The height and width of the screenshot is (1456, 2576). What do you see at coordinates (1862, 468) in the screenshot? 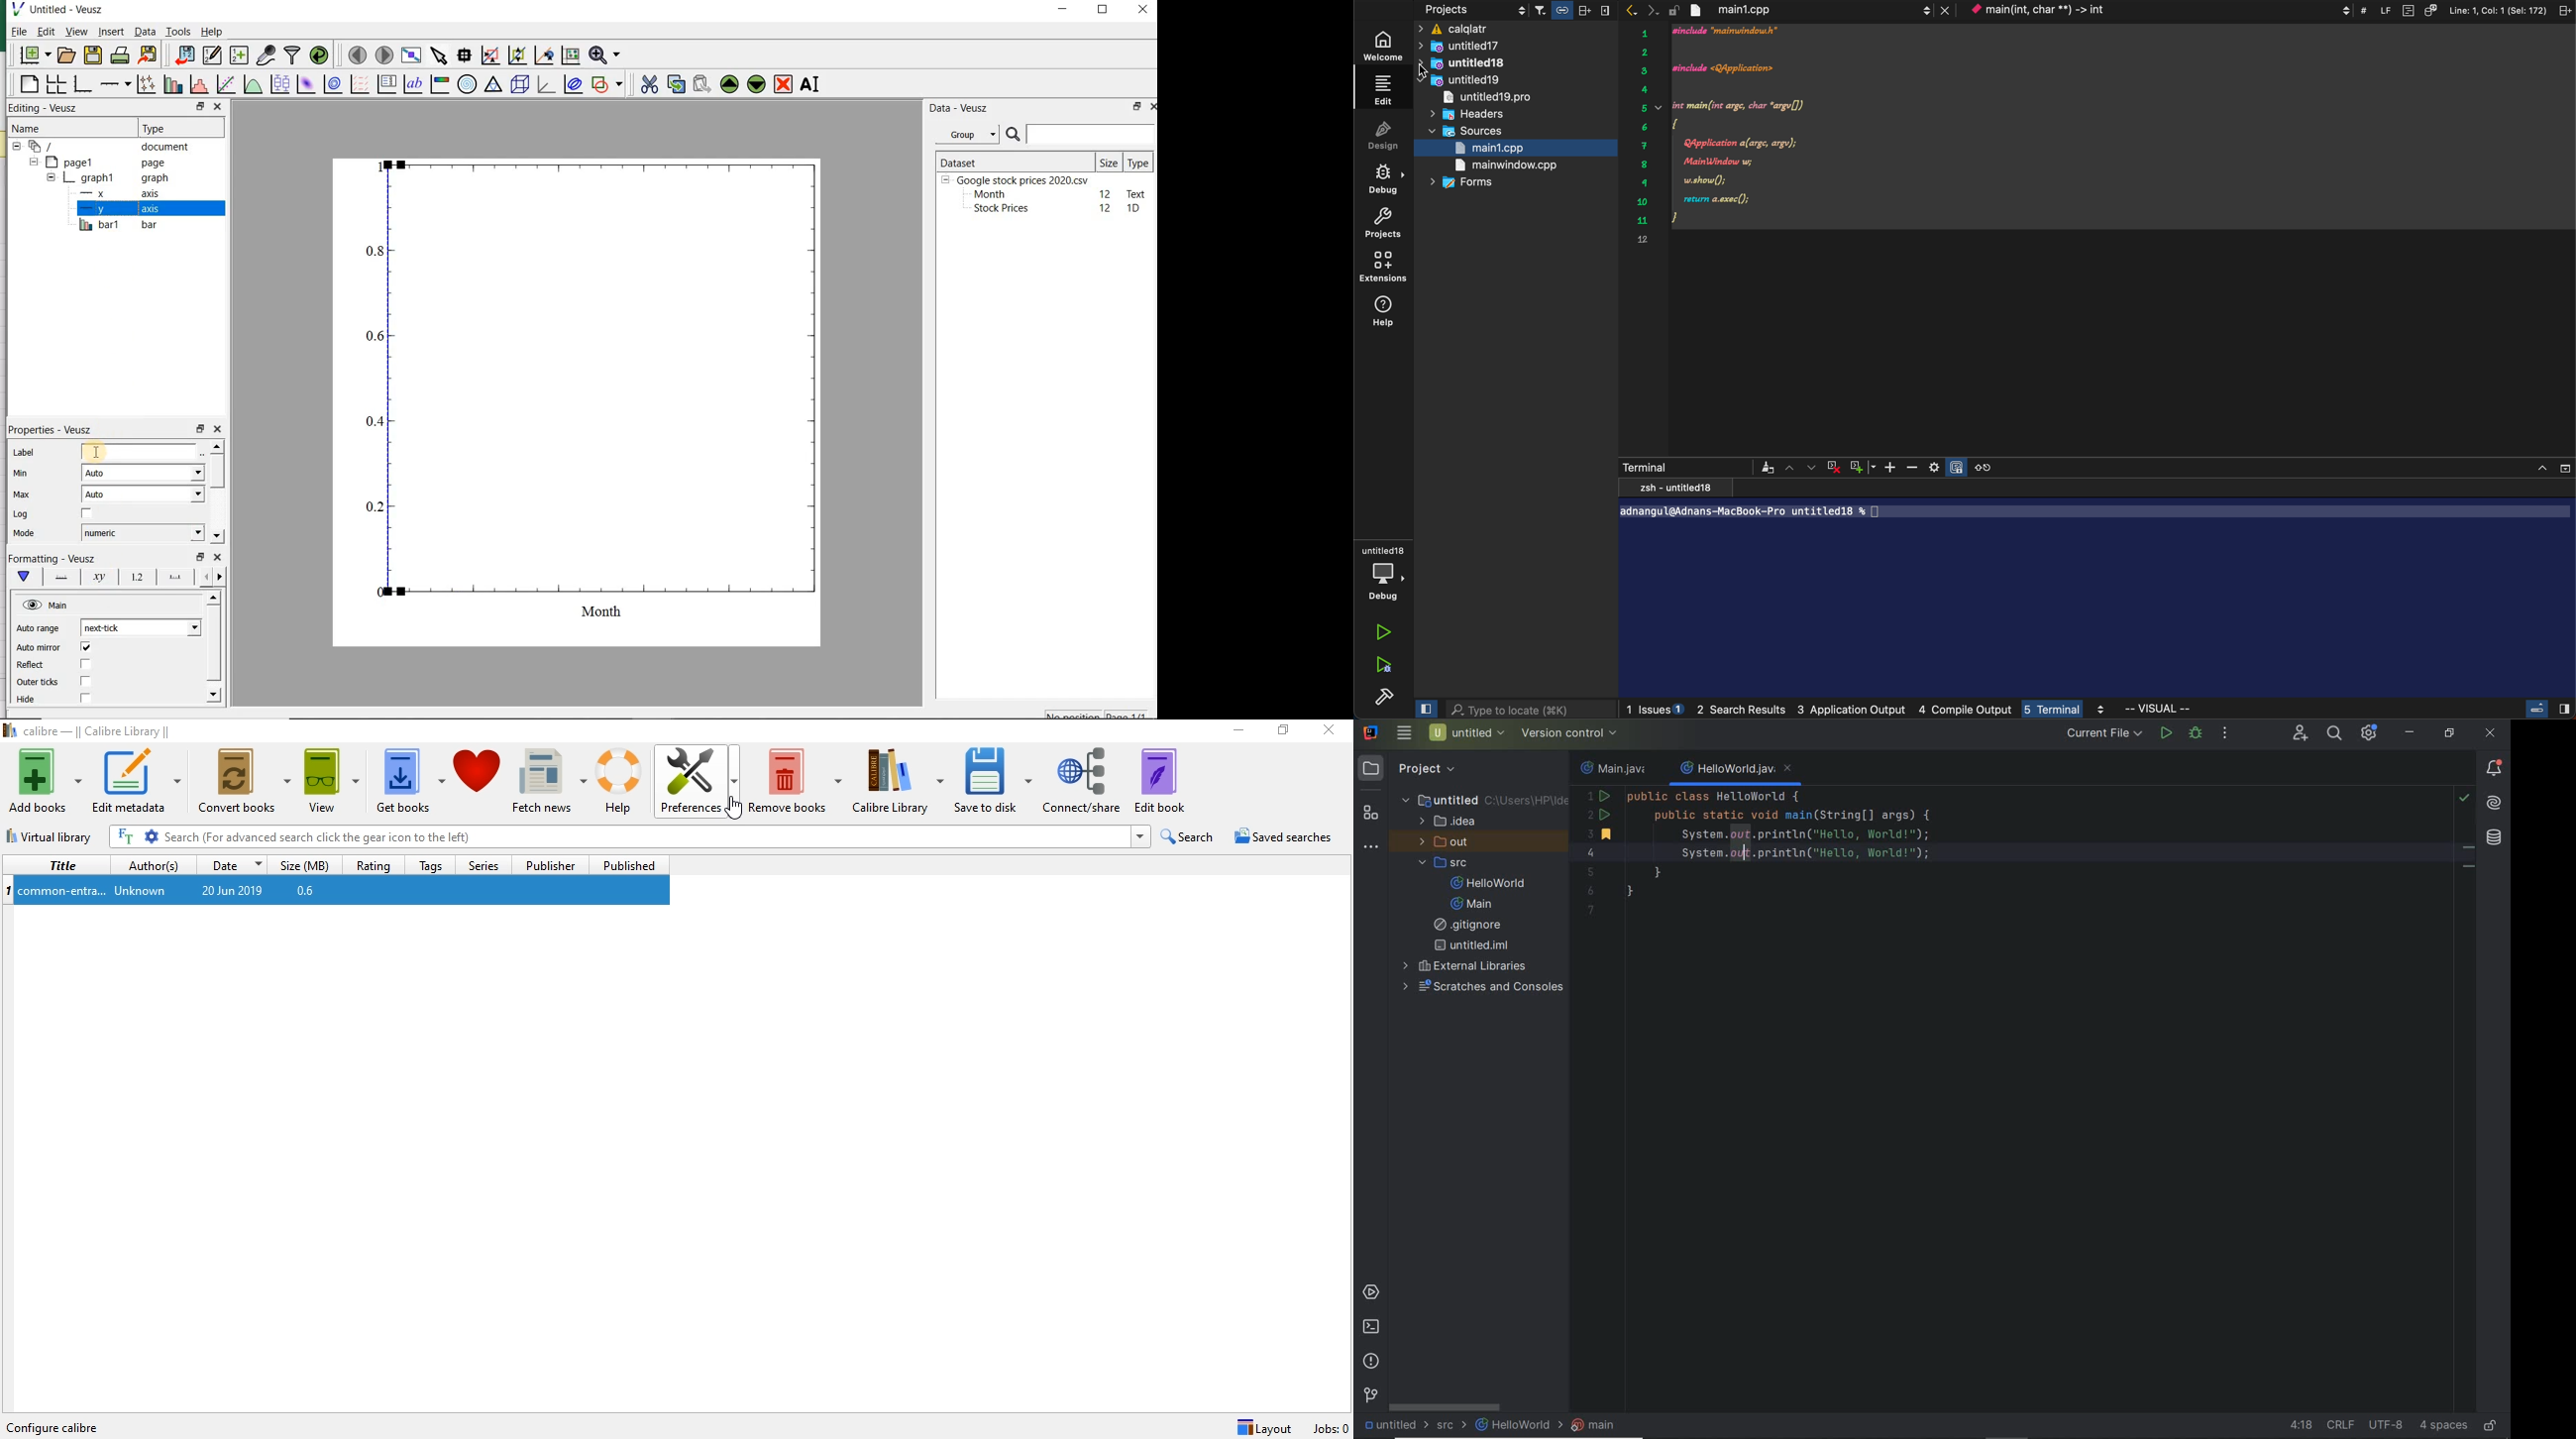
I see `plus` at bounding box center [1862, 468].